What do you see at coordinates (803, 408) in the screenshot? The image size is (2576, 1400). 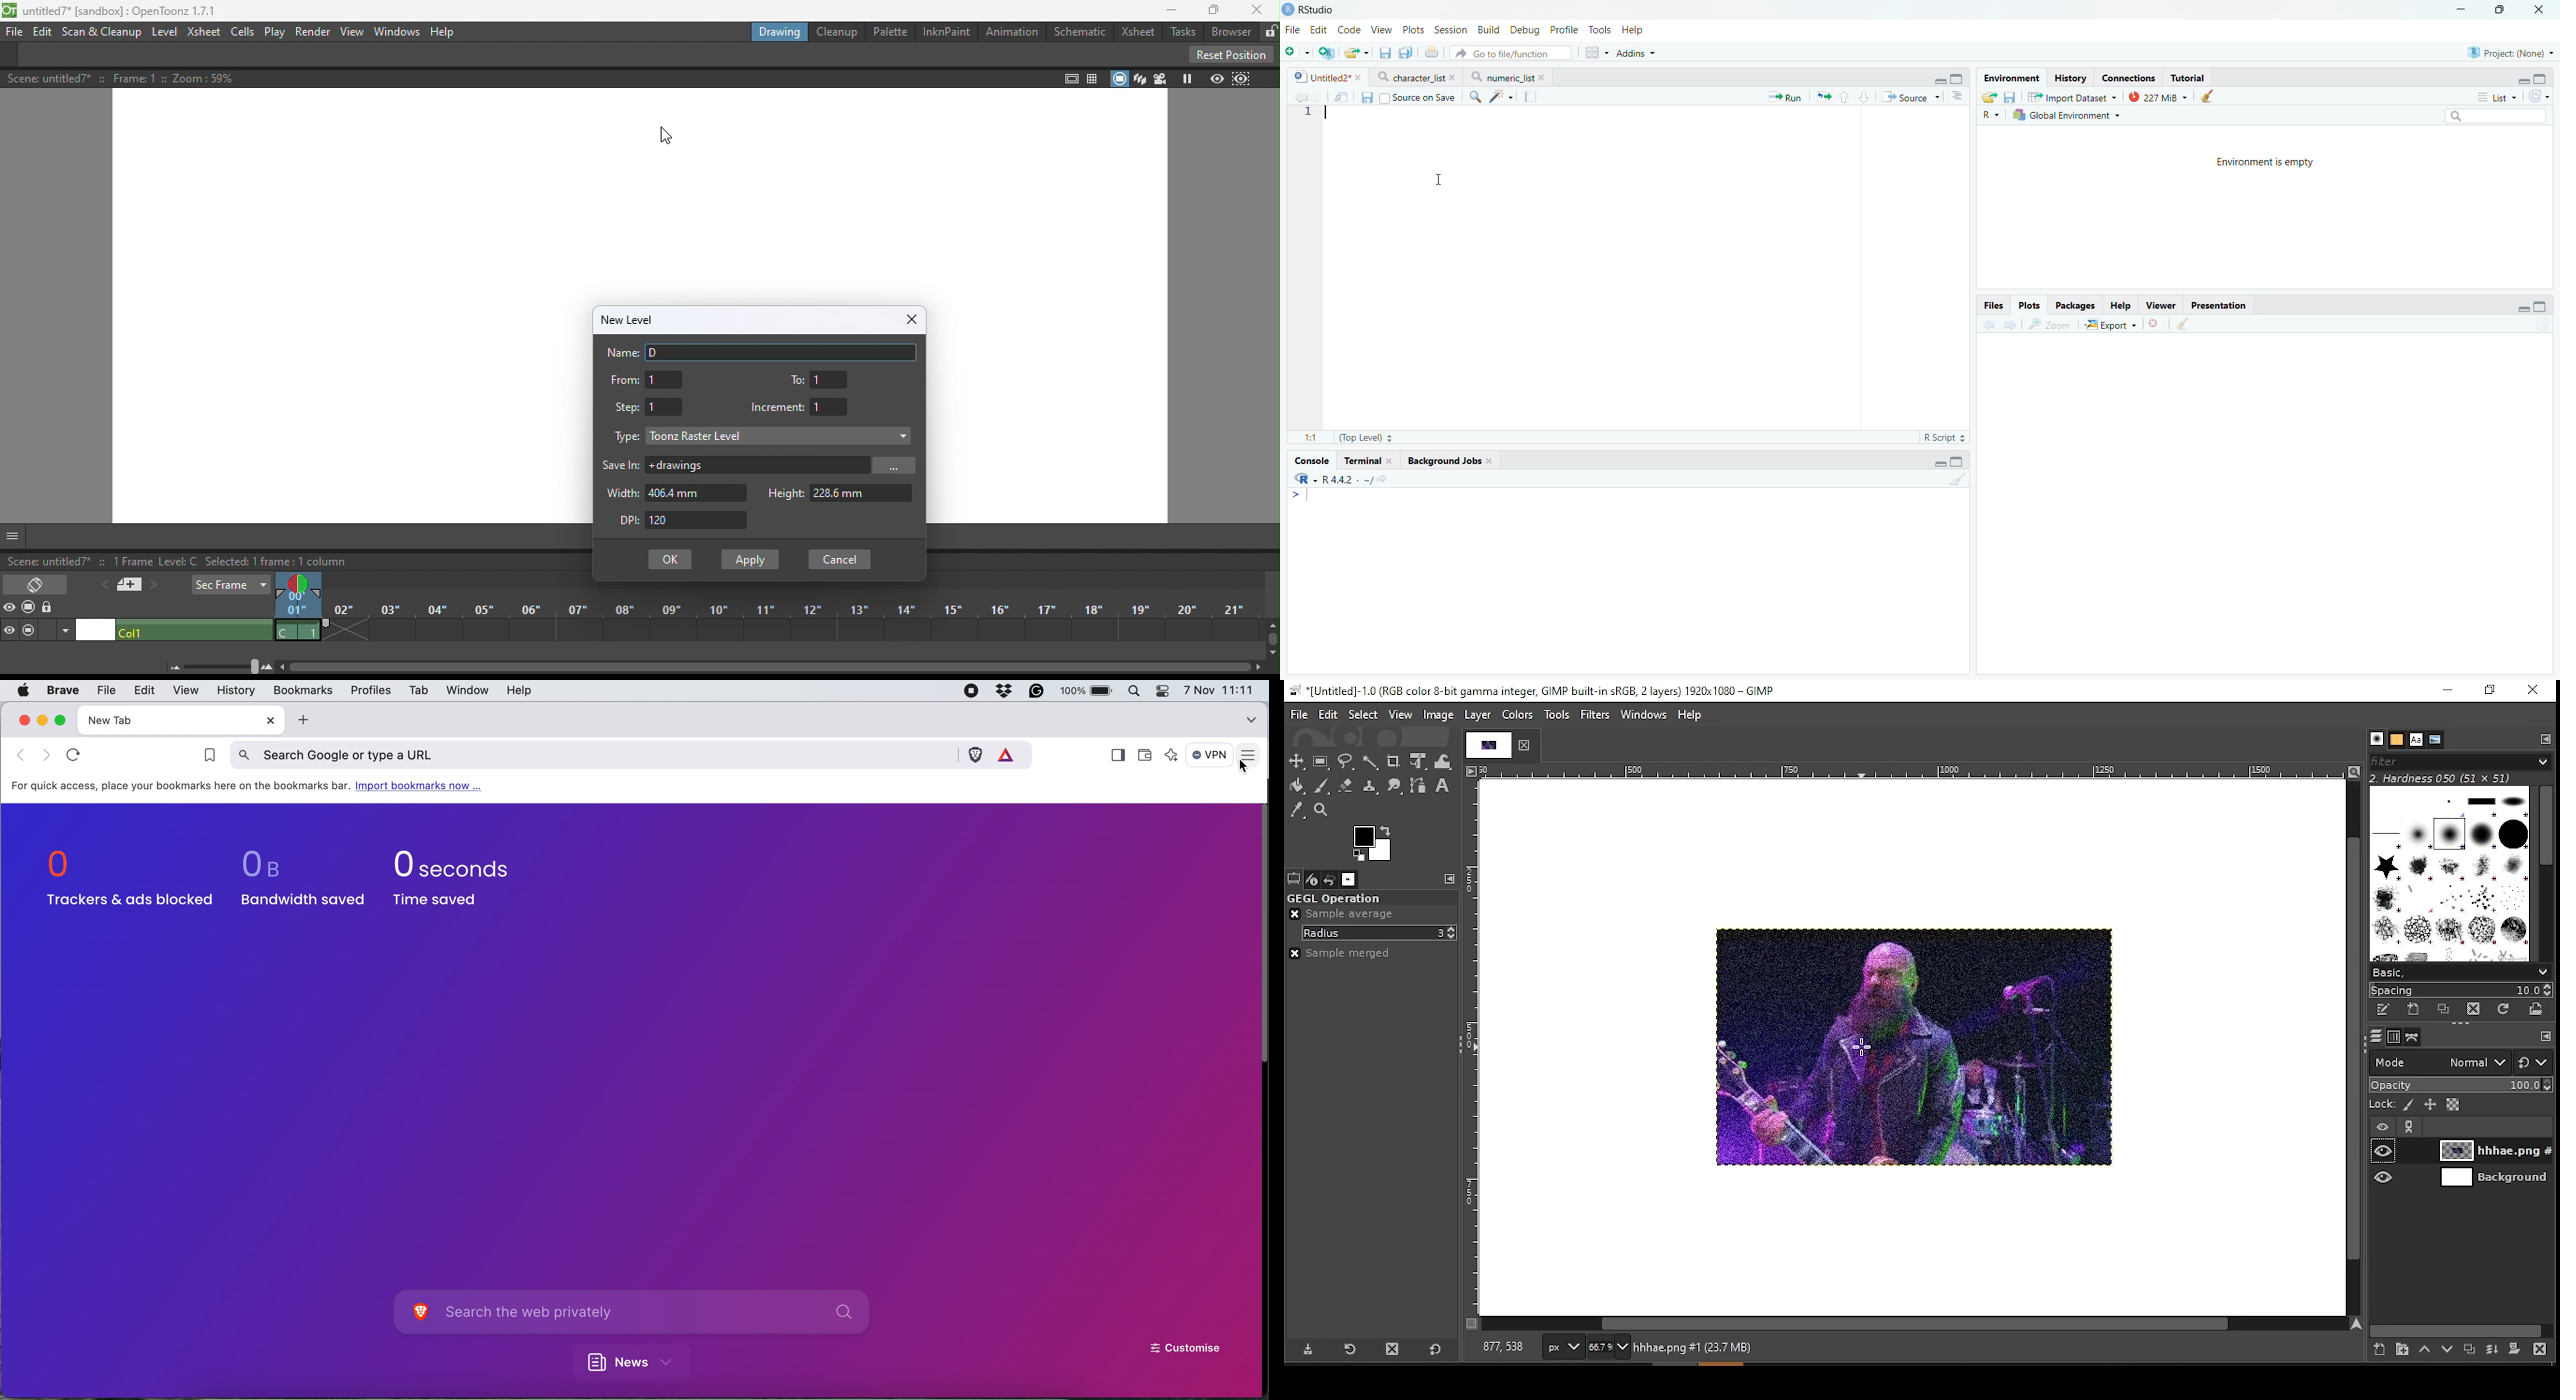 I see `Increment` at bounding box center [803, 408].